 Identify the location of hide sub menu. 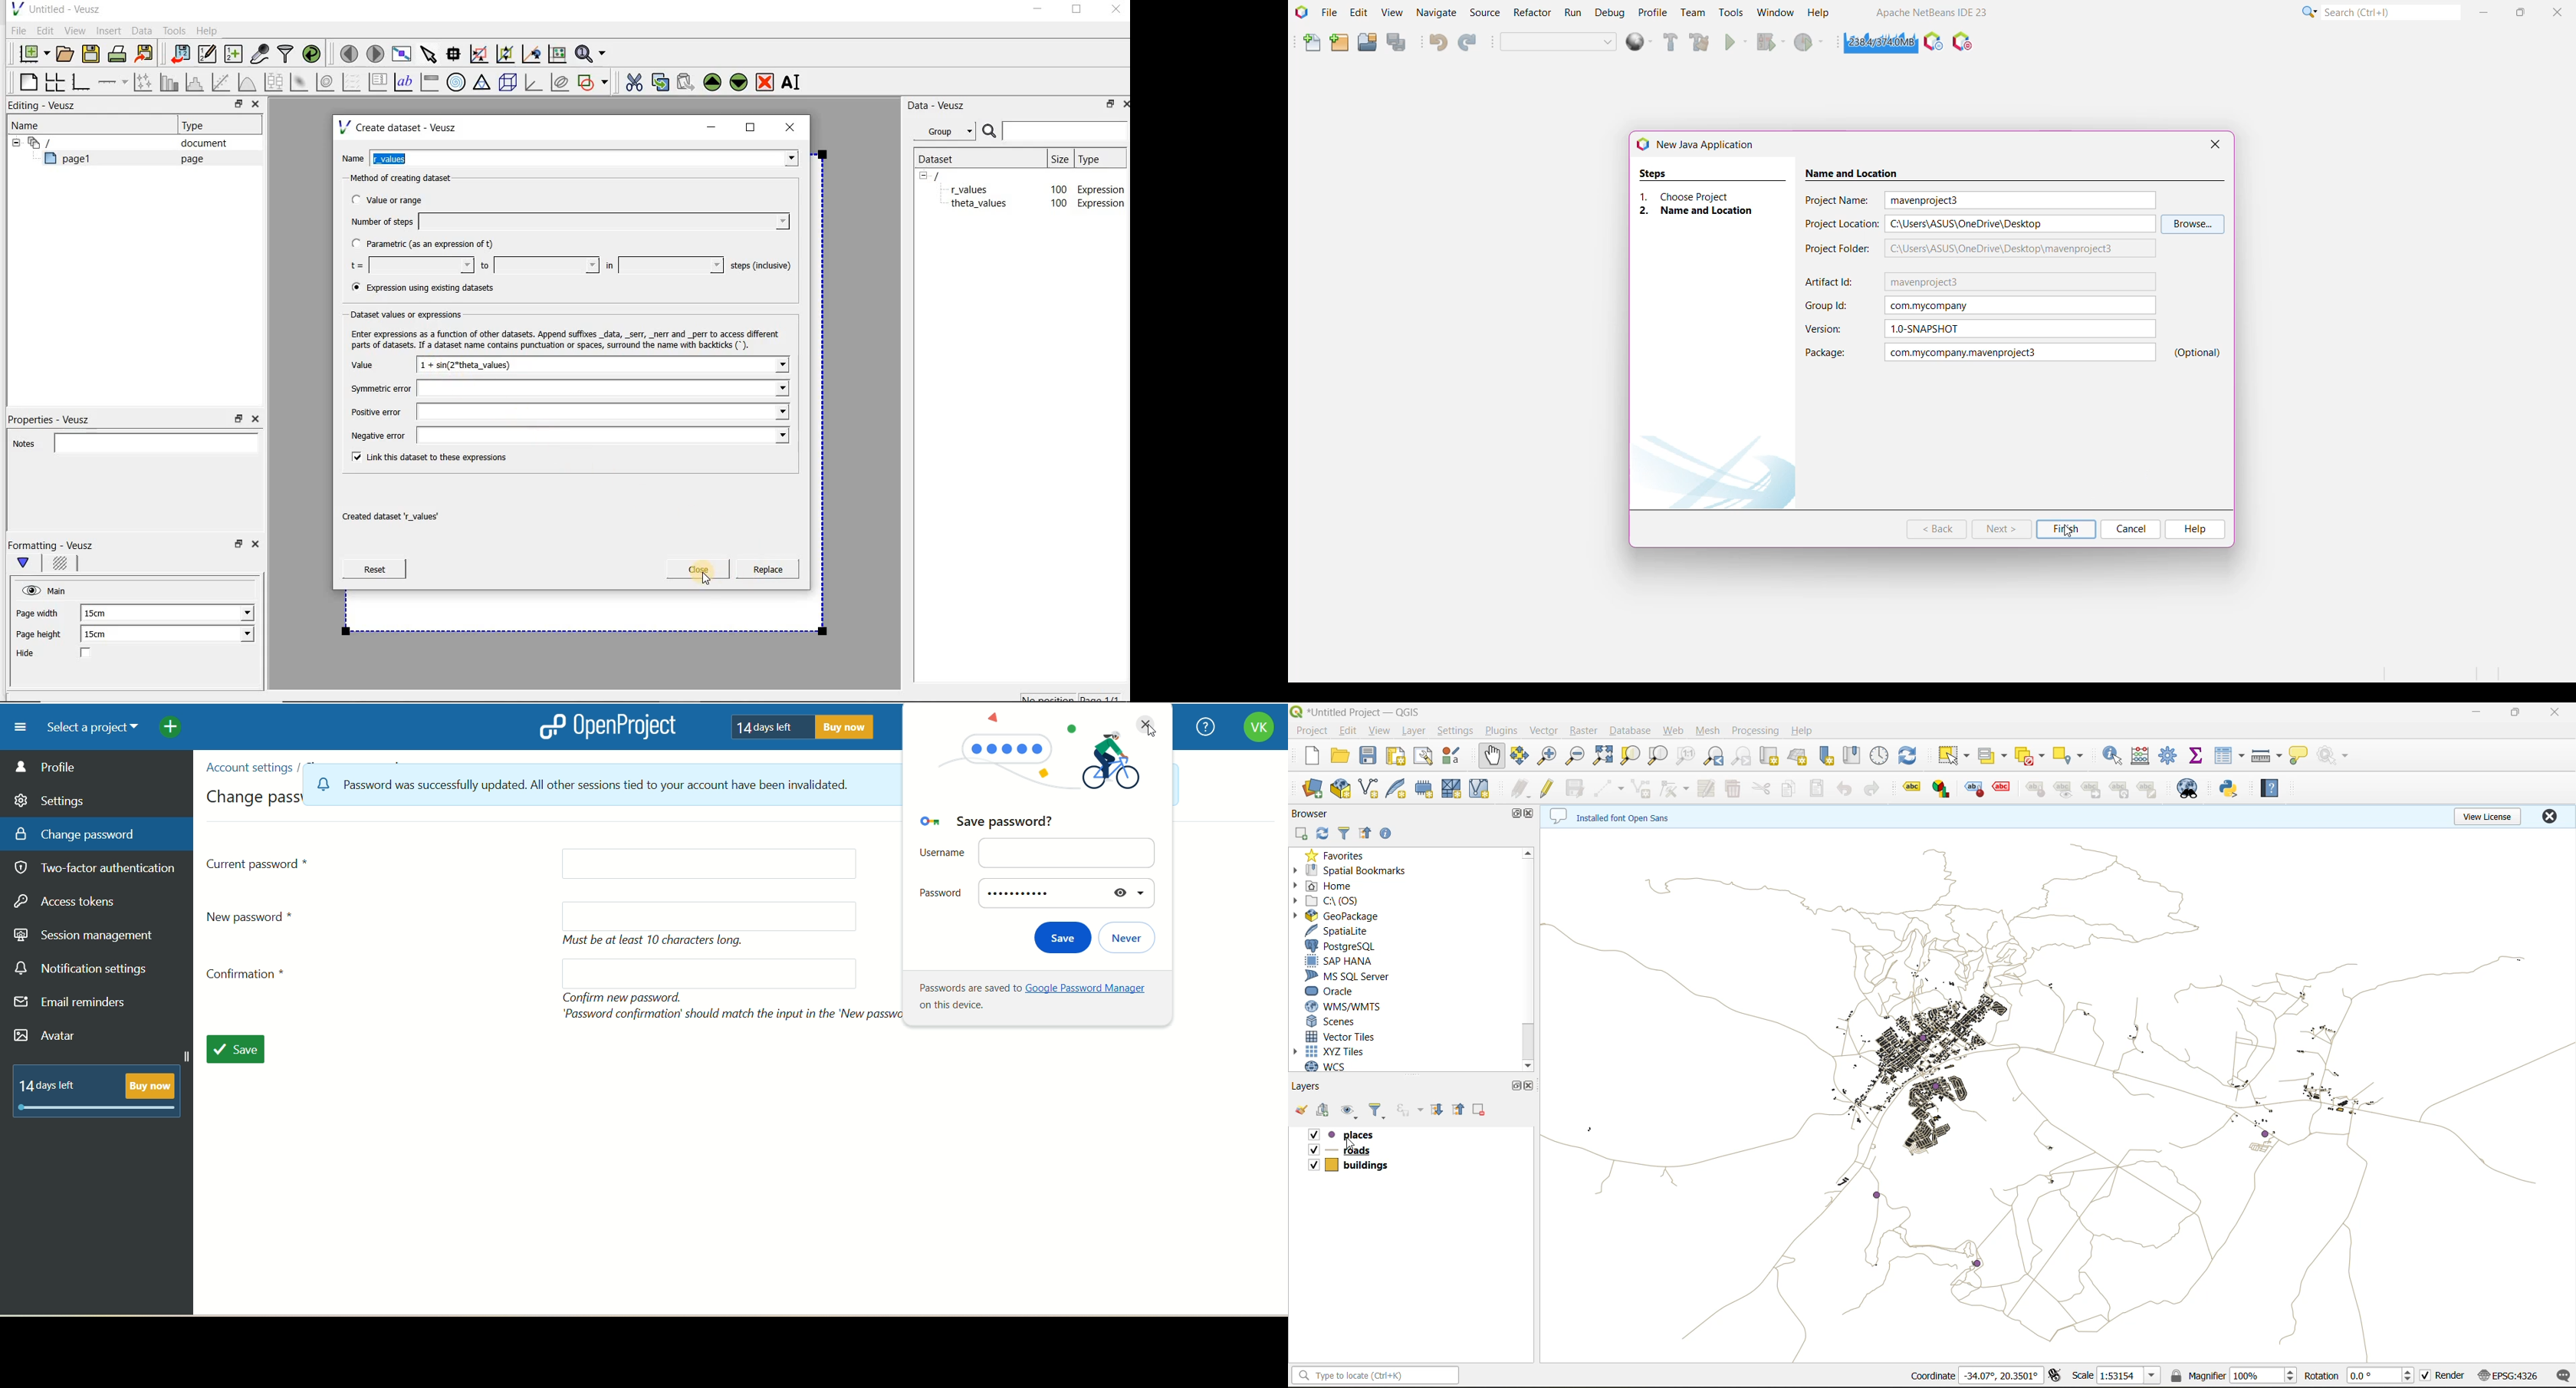
(924, 175).